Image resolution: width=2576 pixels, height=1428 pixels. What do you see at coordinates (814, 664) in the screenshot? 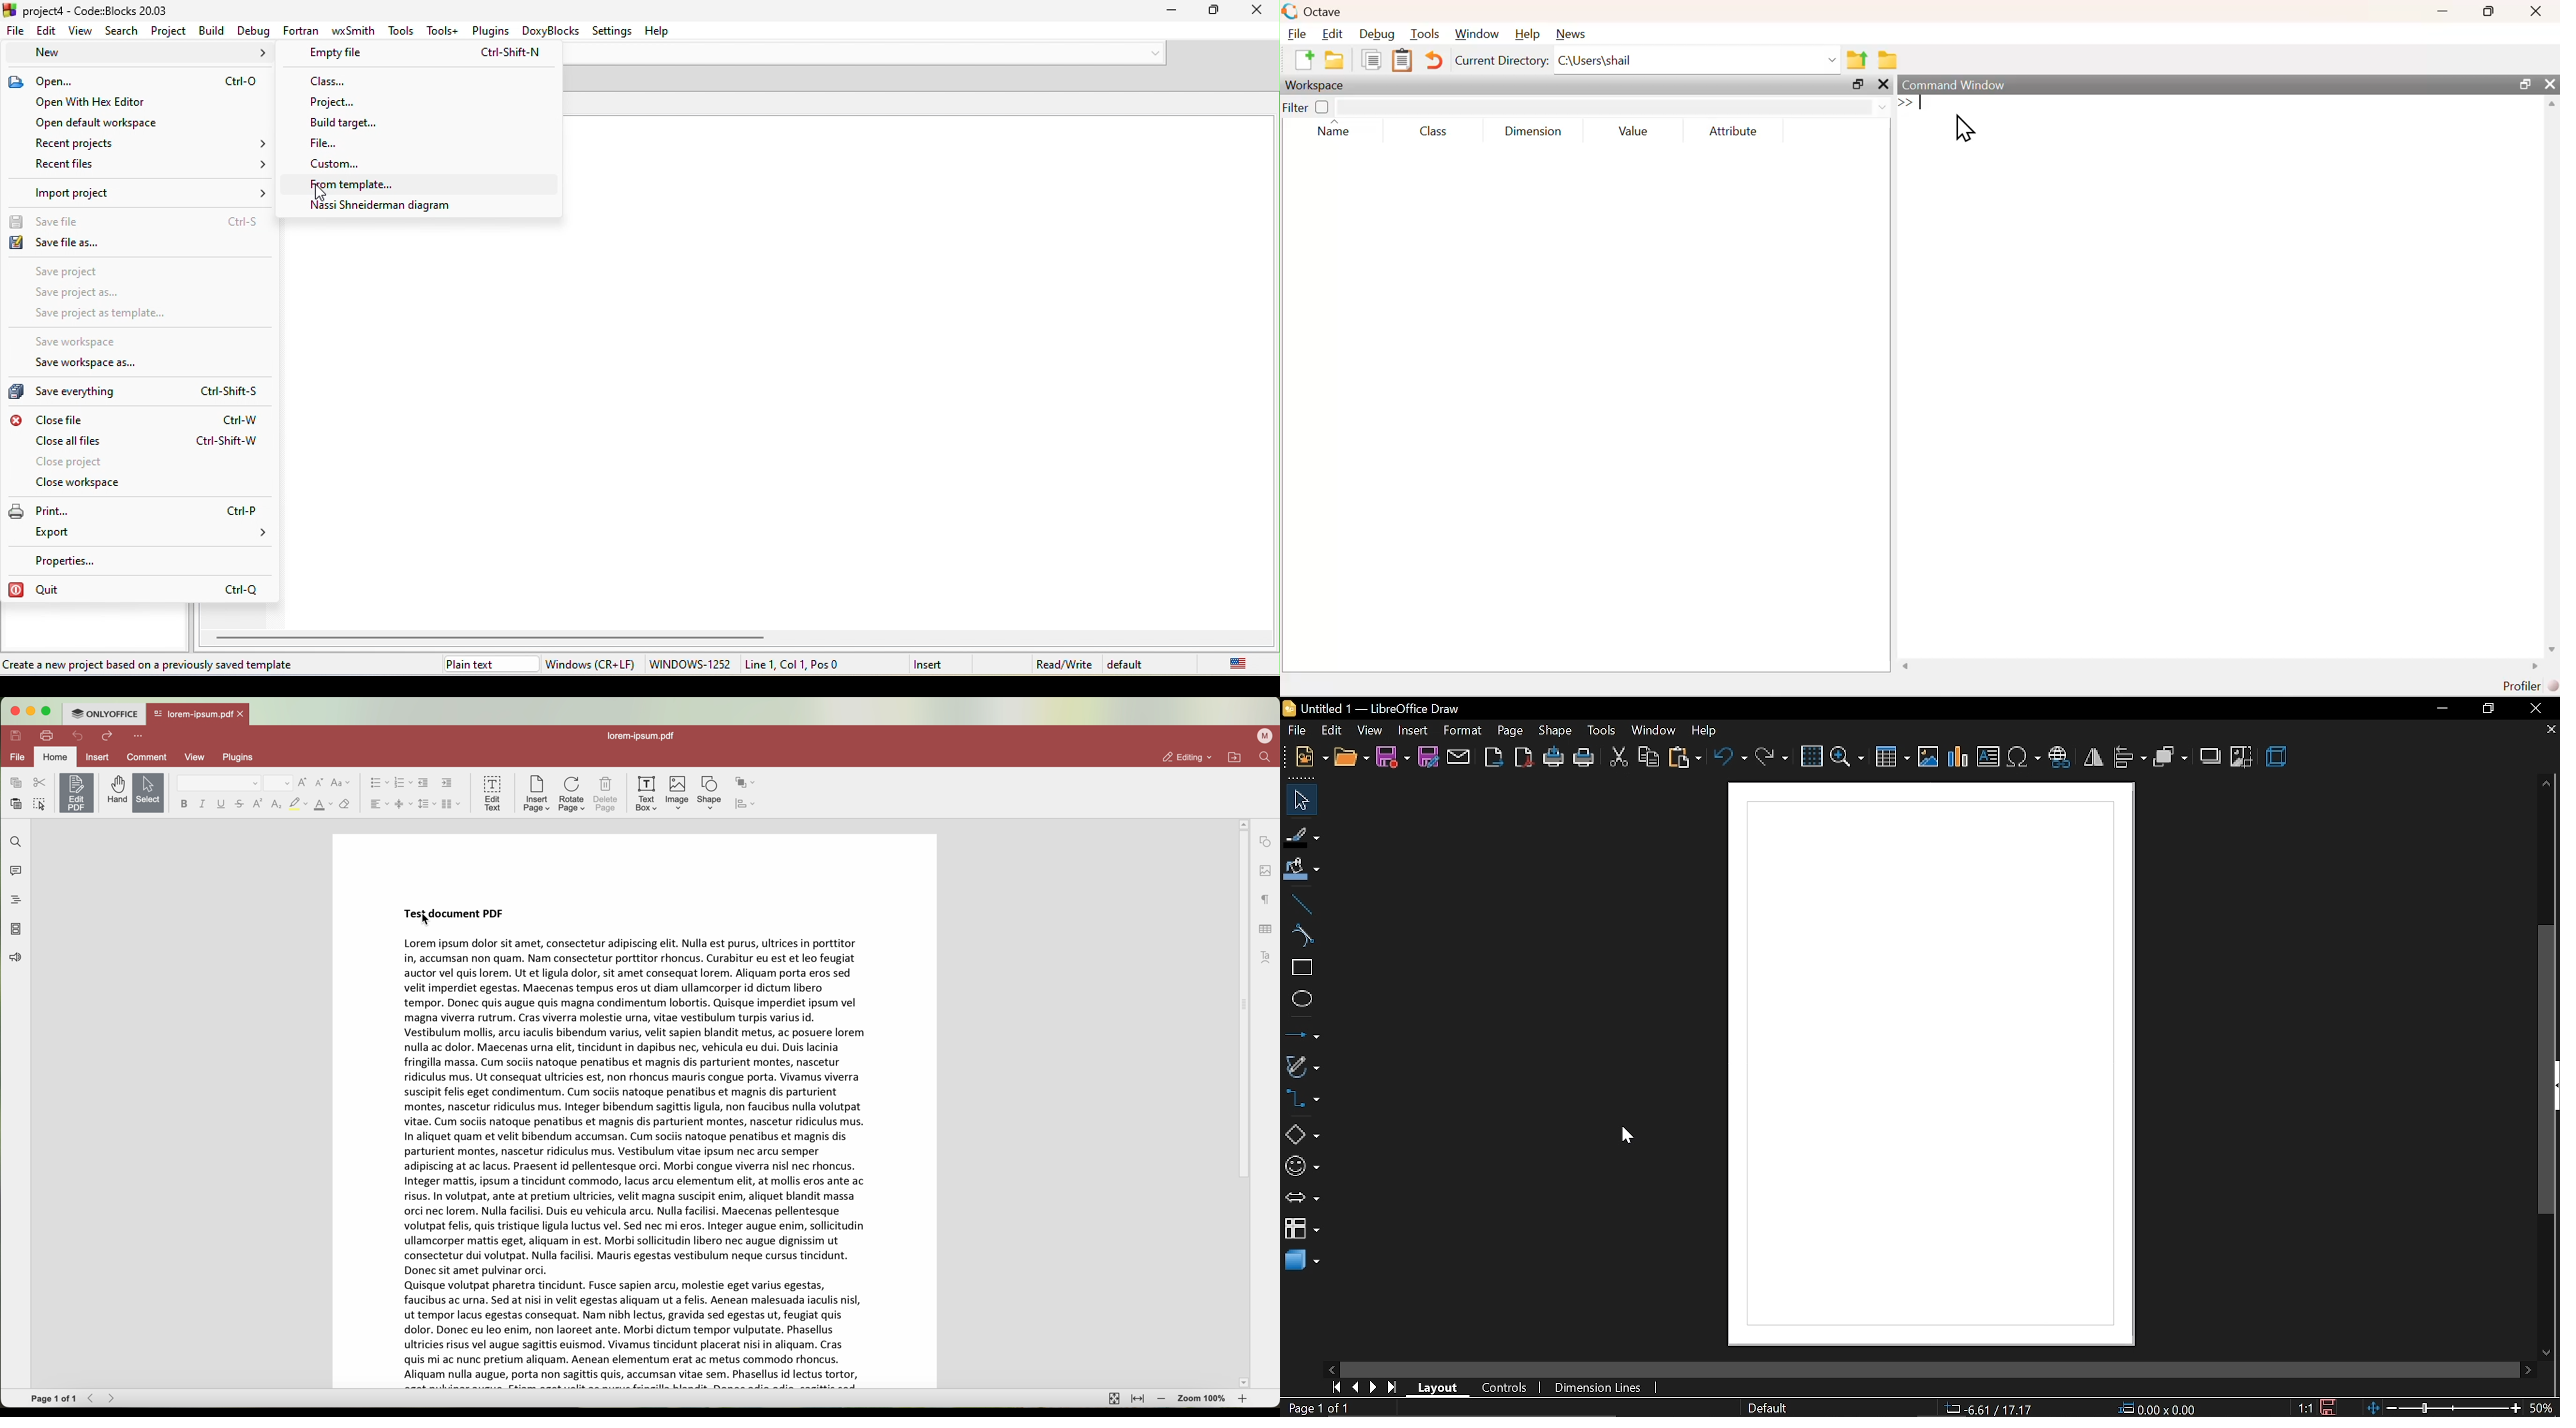
I see `Line 1, Col 1, Pos0` at bounding box center [814, 664].